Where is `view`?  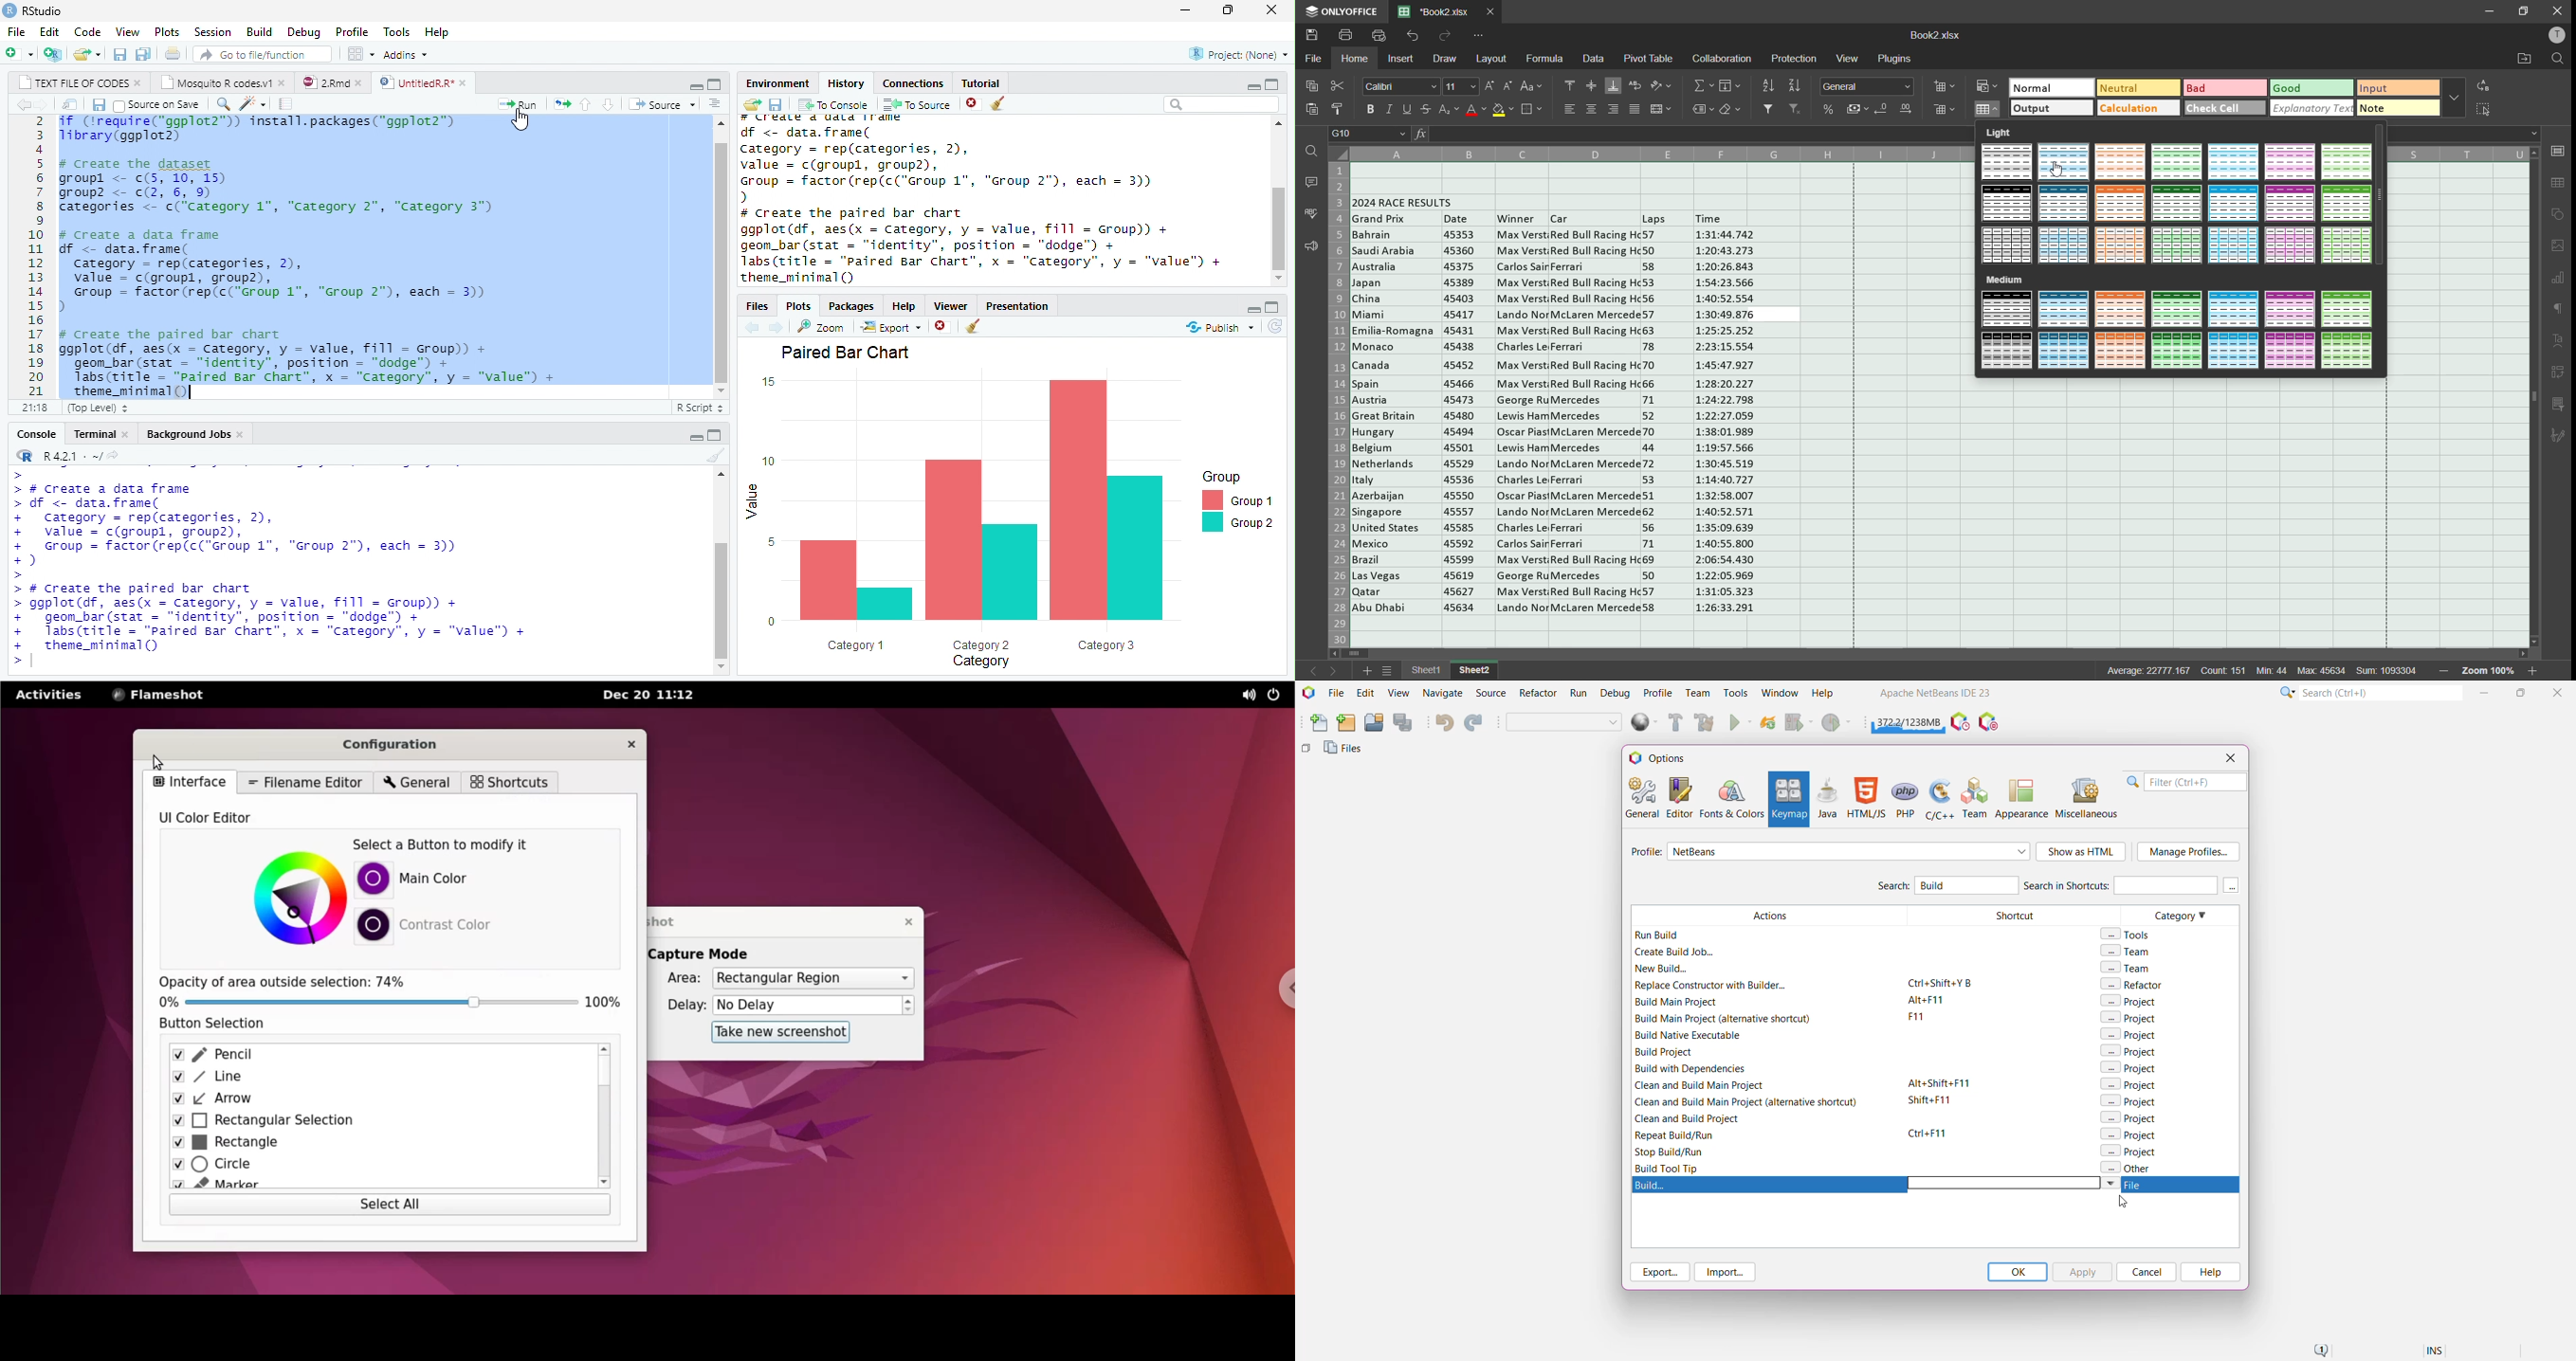
view is located at coordinates (1851, 60).